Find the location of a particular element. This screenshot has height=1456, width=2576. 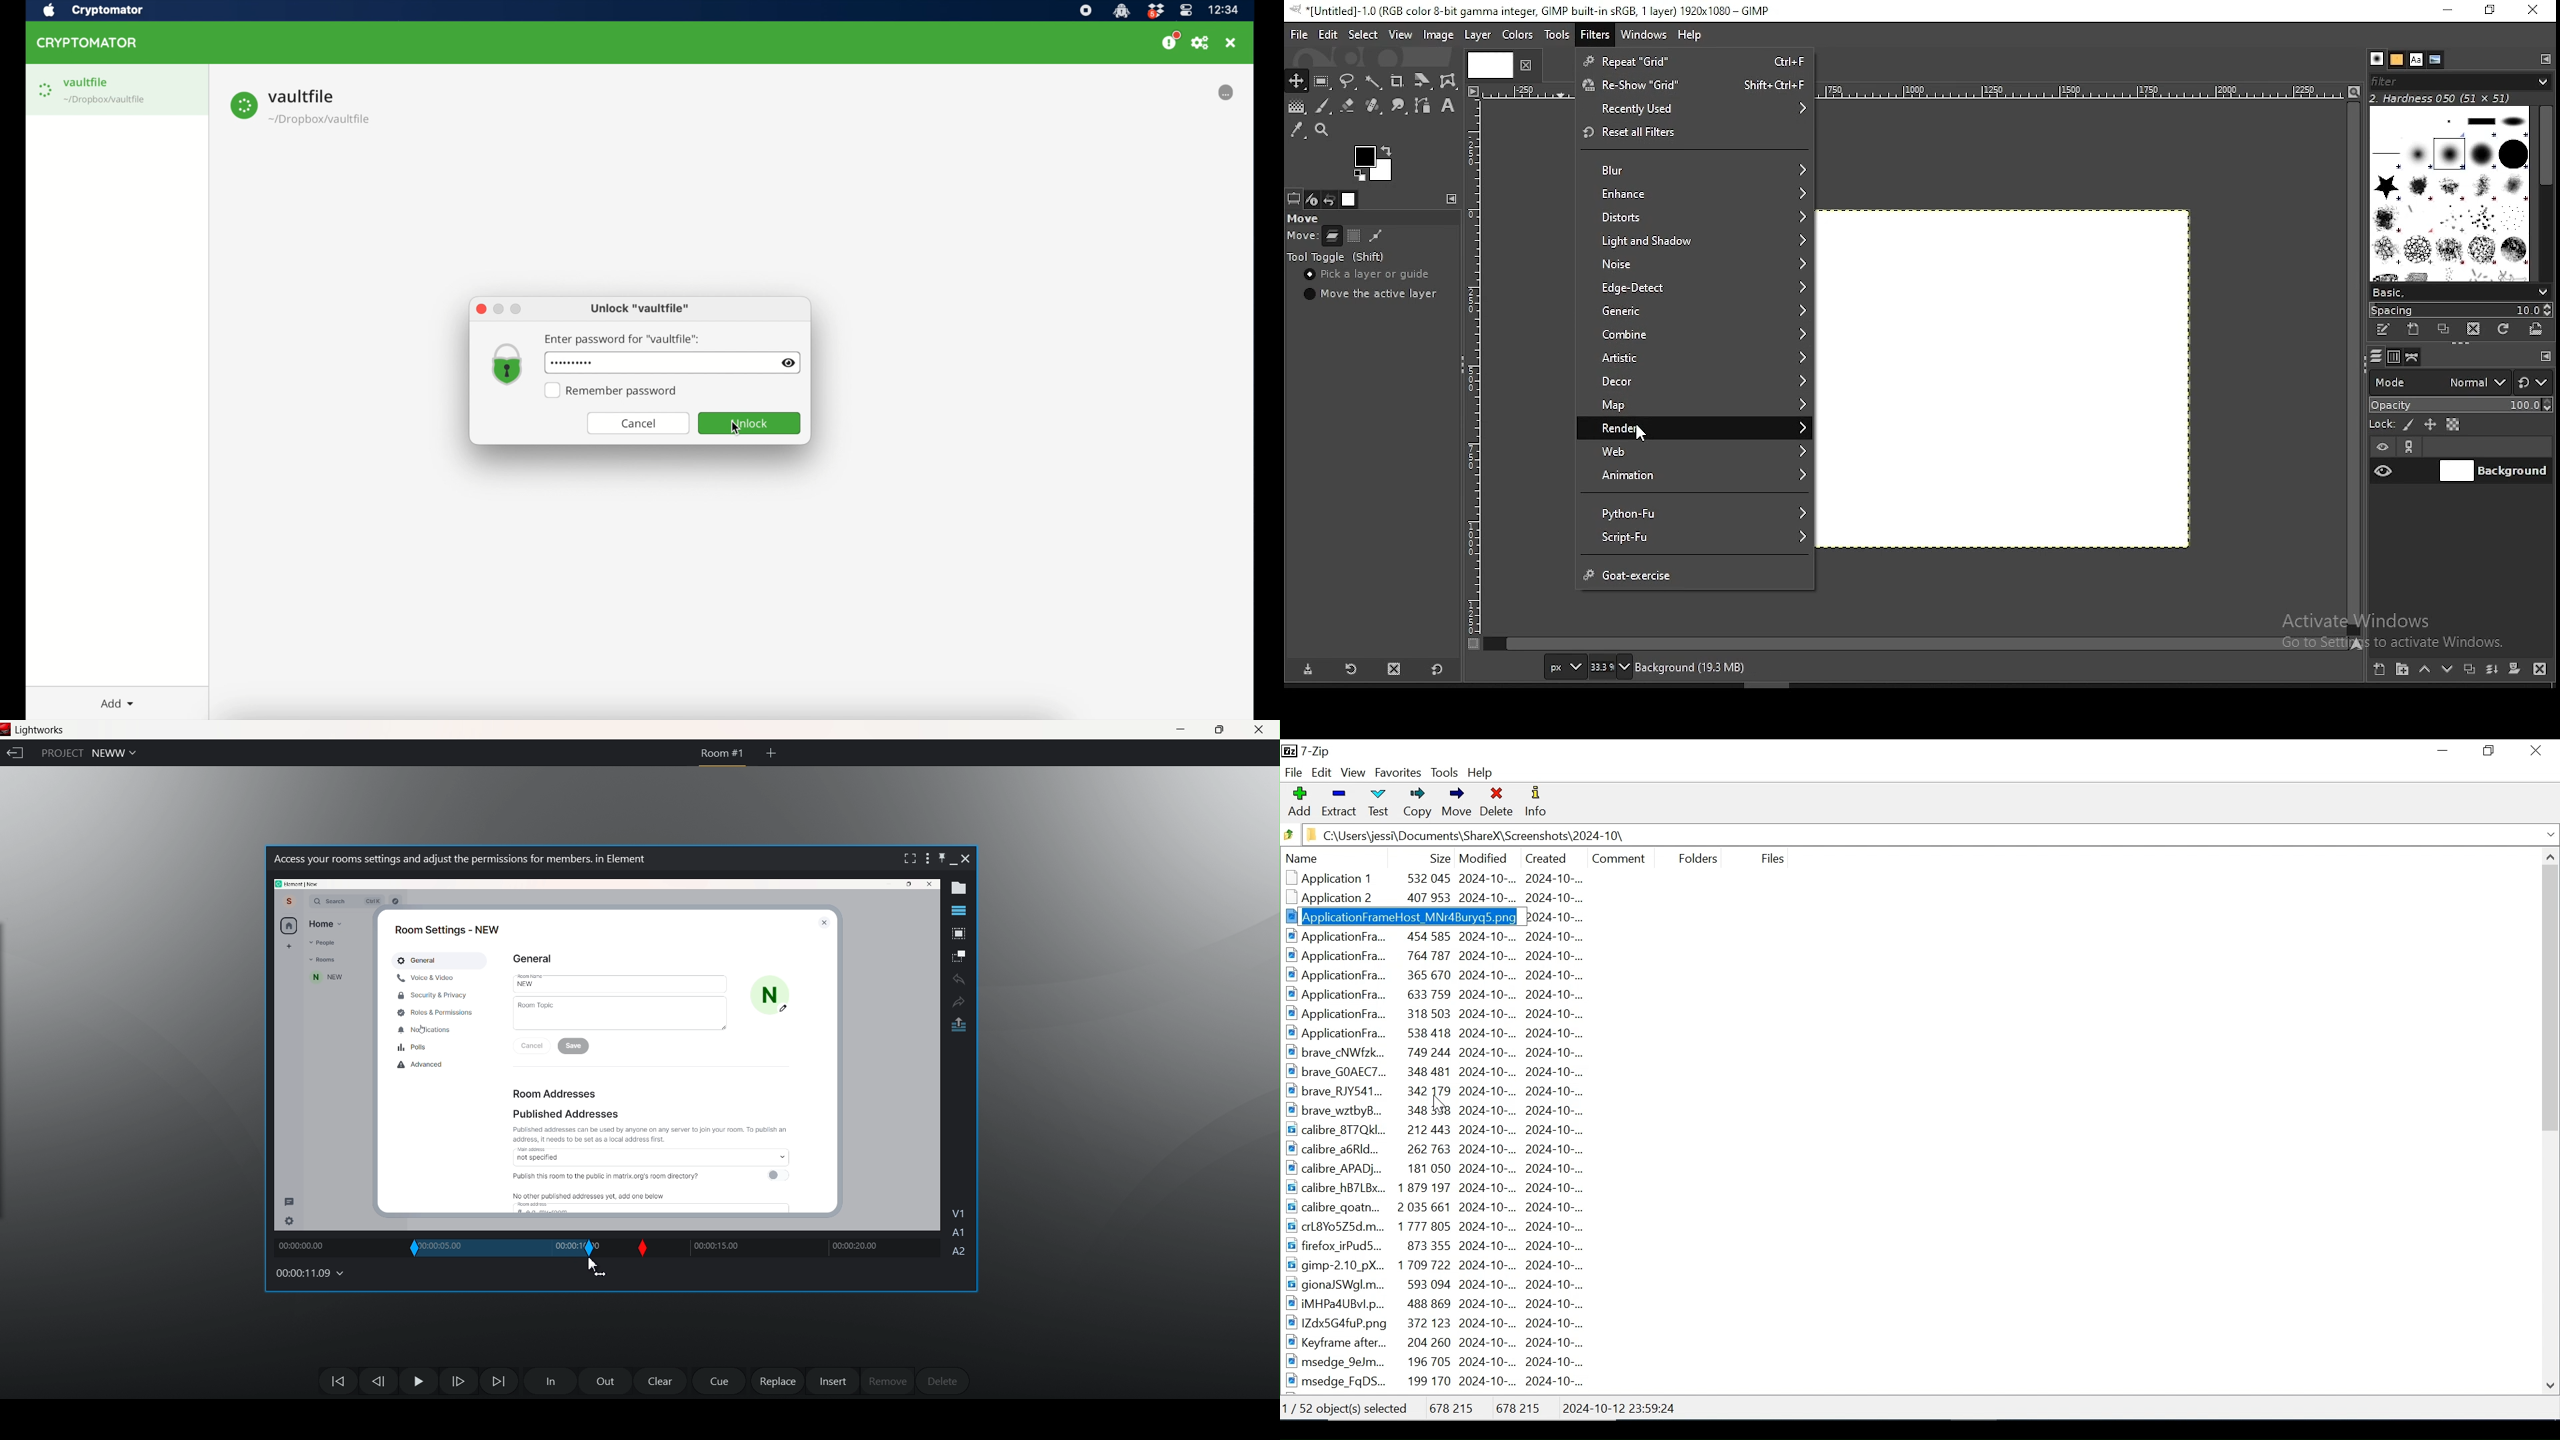

A2 is located at coordinates (959, 1253).